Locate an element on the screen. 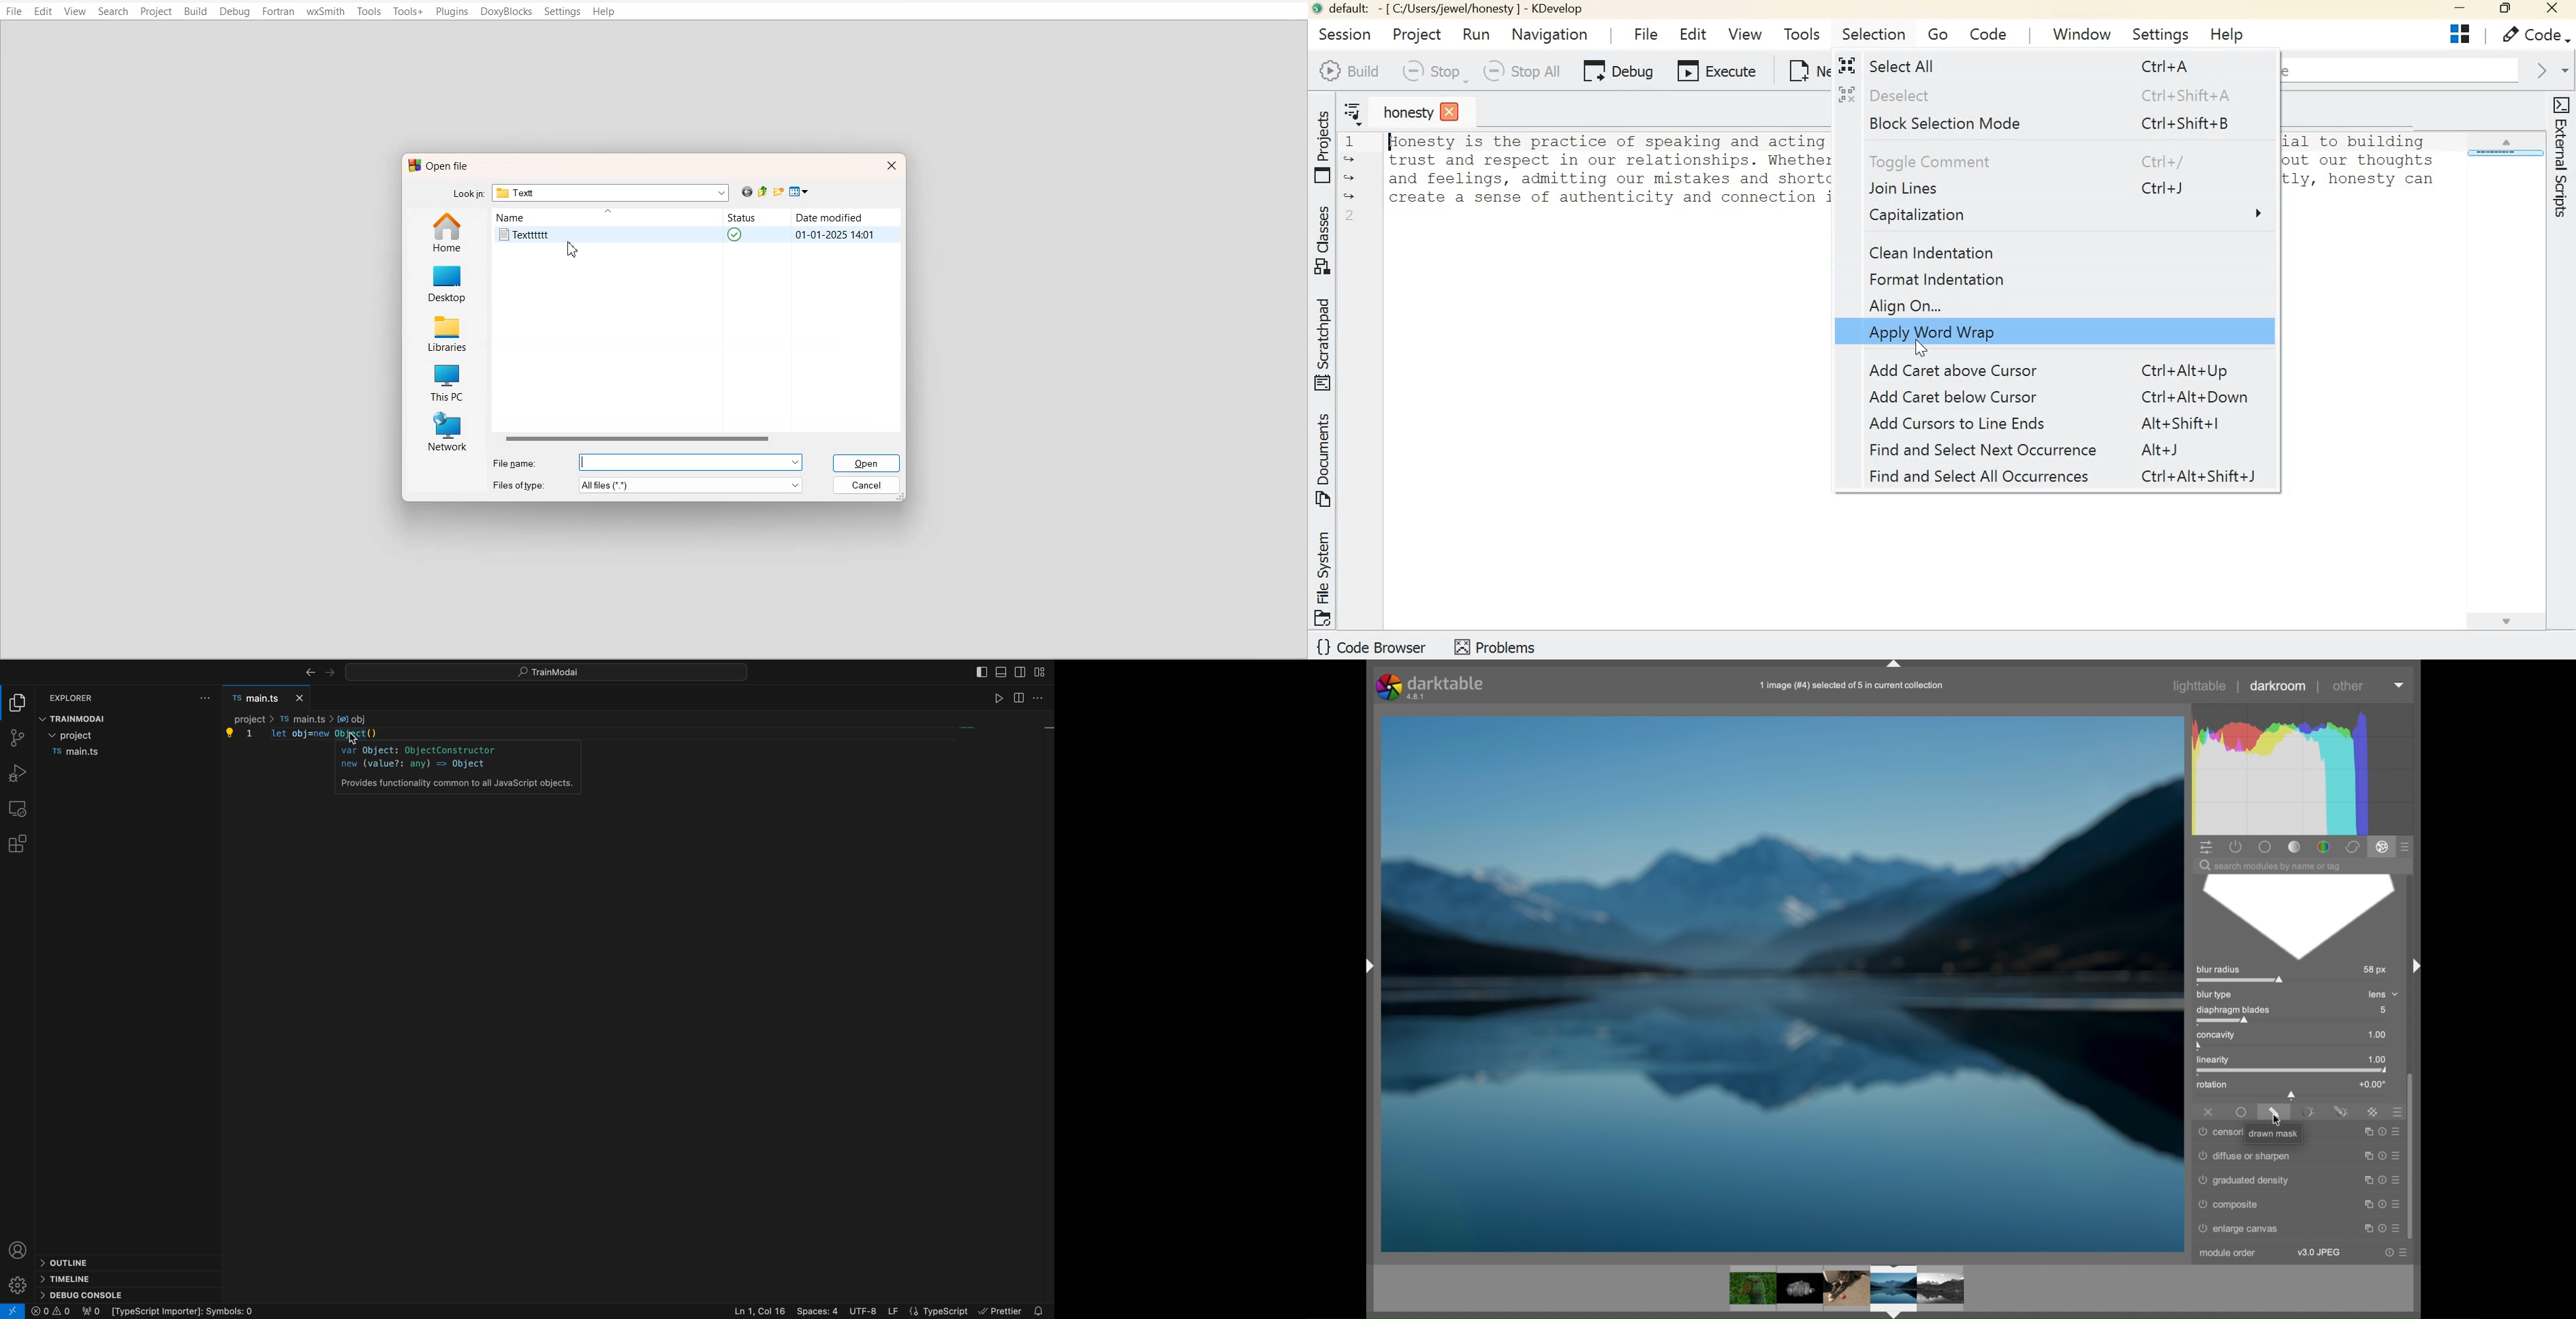 Image resolution: width=2576 pixels, height=1344 pixels. more options is located at coordinates (2398, 1203).